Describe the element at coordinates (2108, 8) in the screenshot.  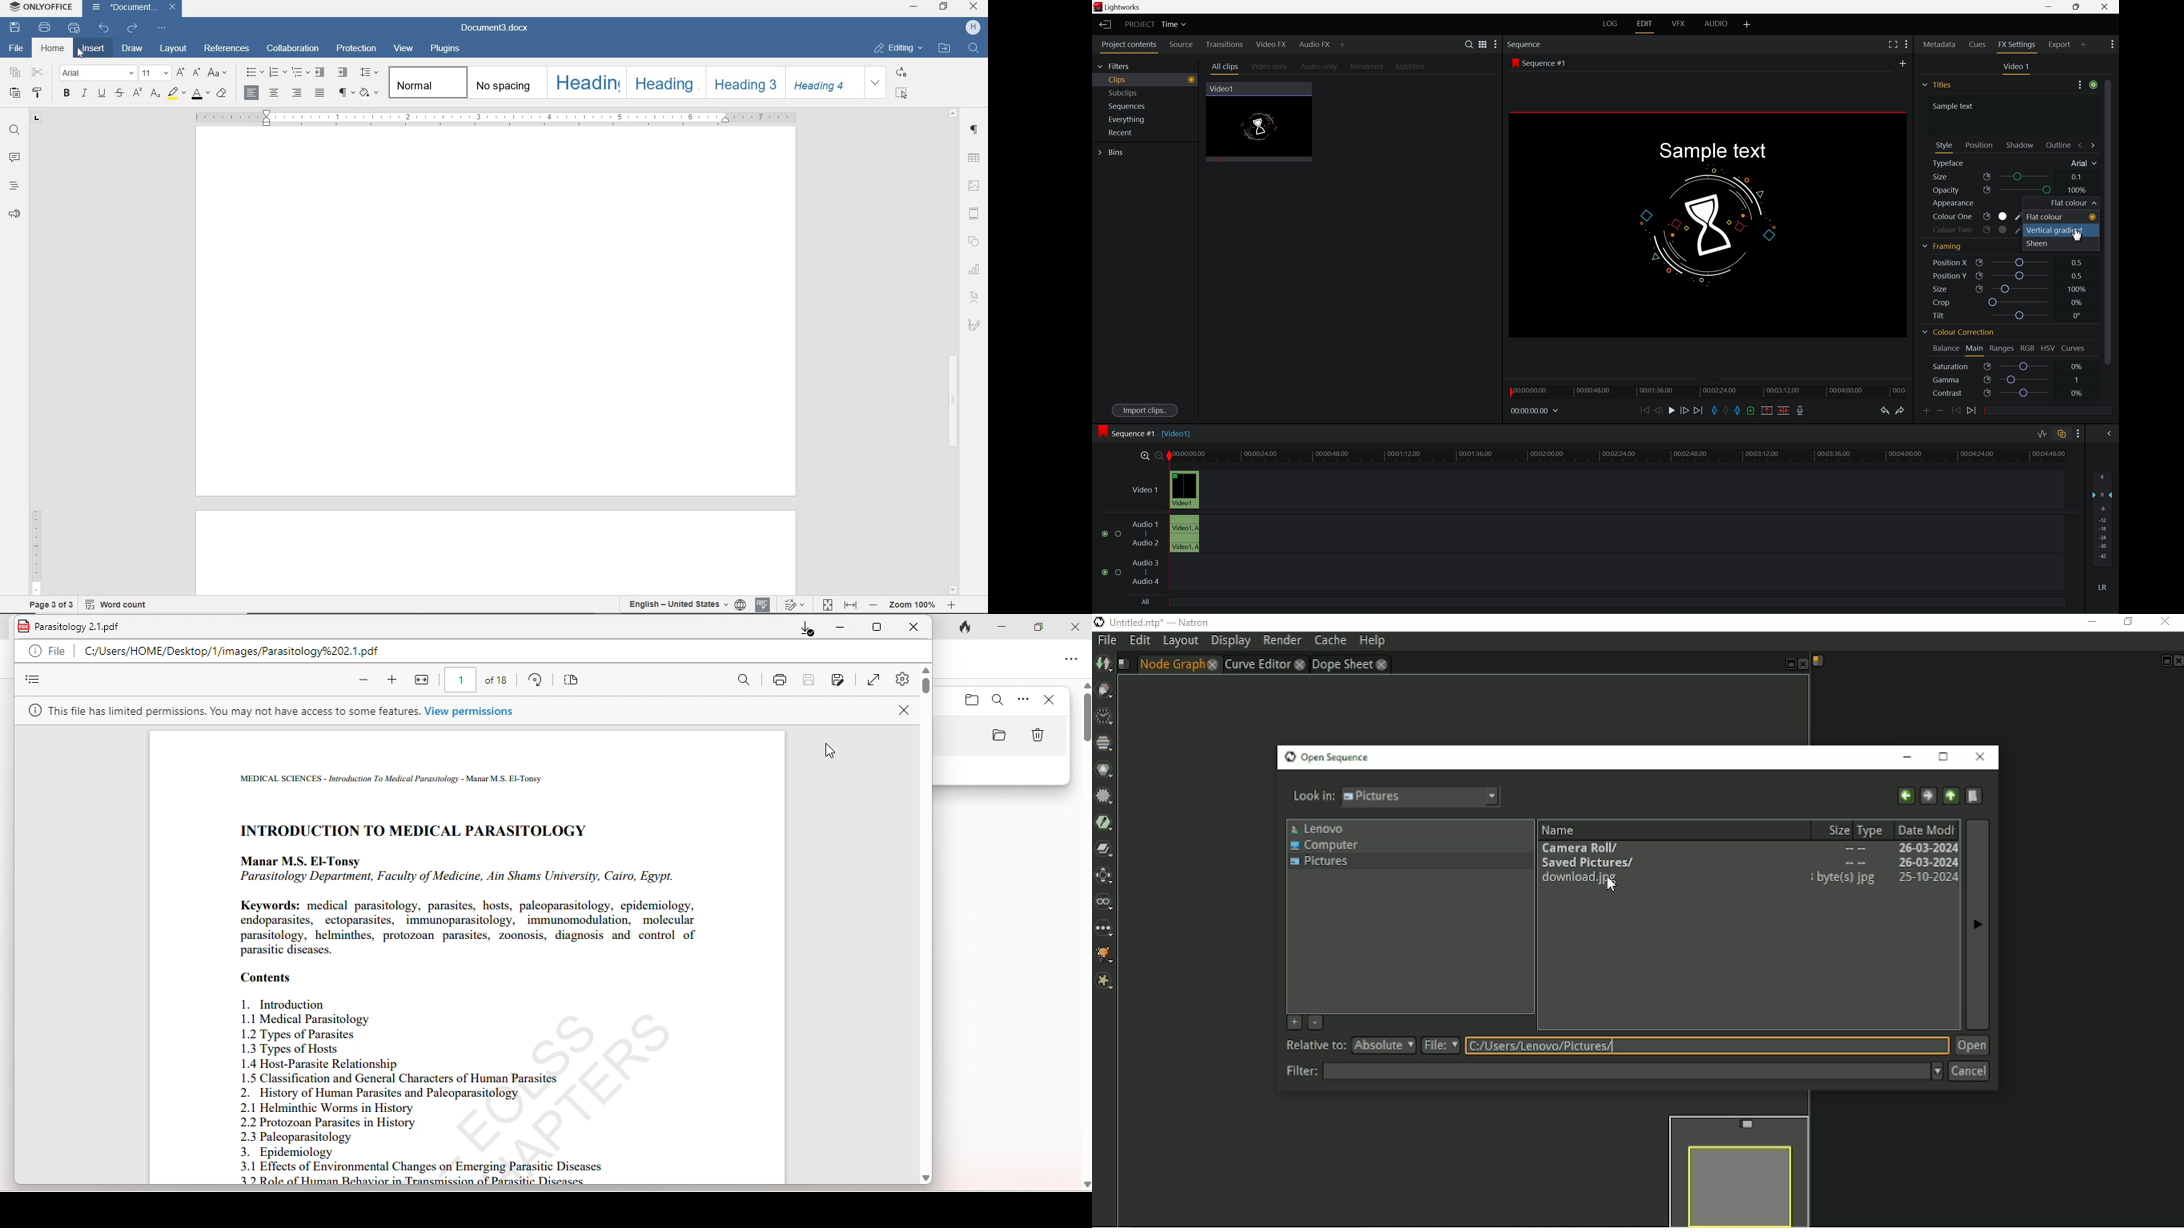
I see `close` at that location.